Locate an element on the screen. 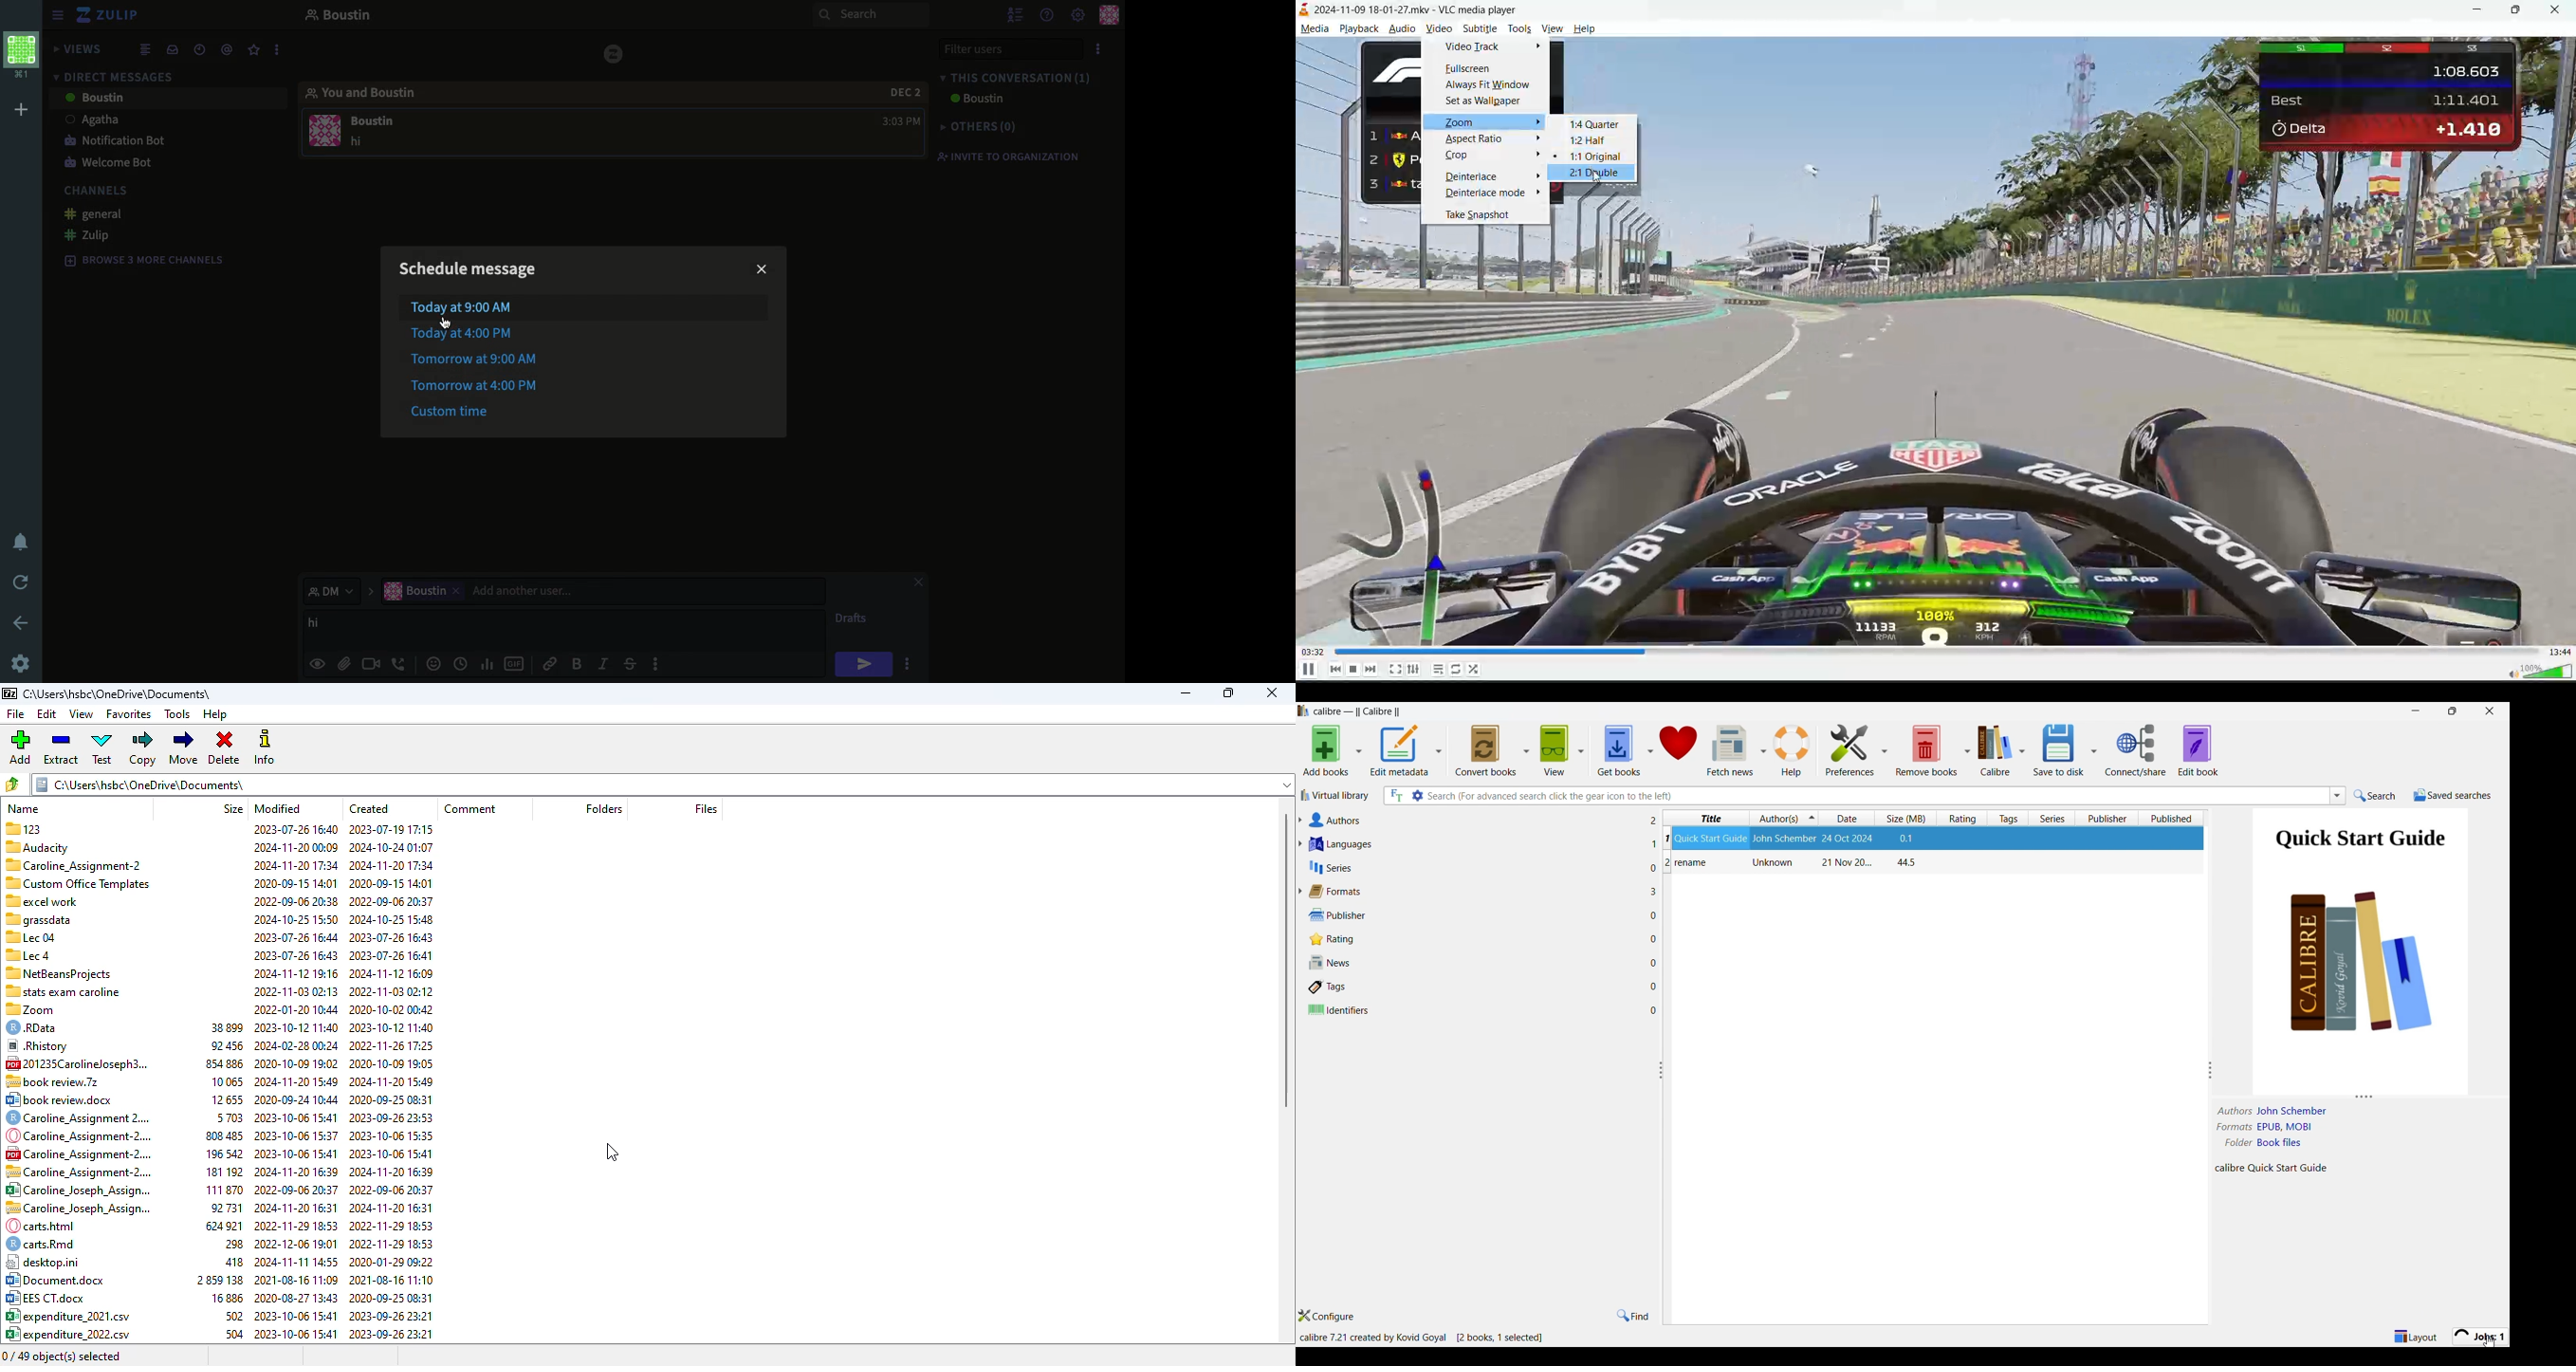 Image resolution: width=2576 pixels, height=1372 pixels. Expand authors is located at coordinates (1299, 820).